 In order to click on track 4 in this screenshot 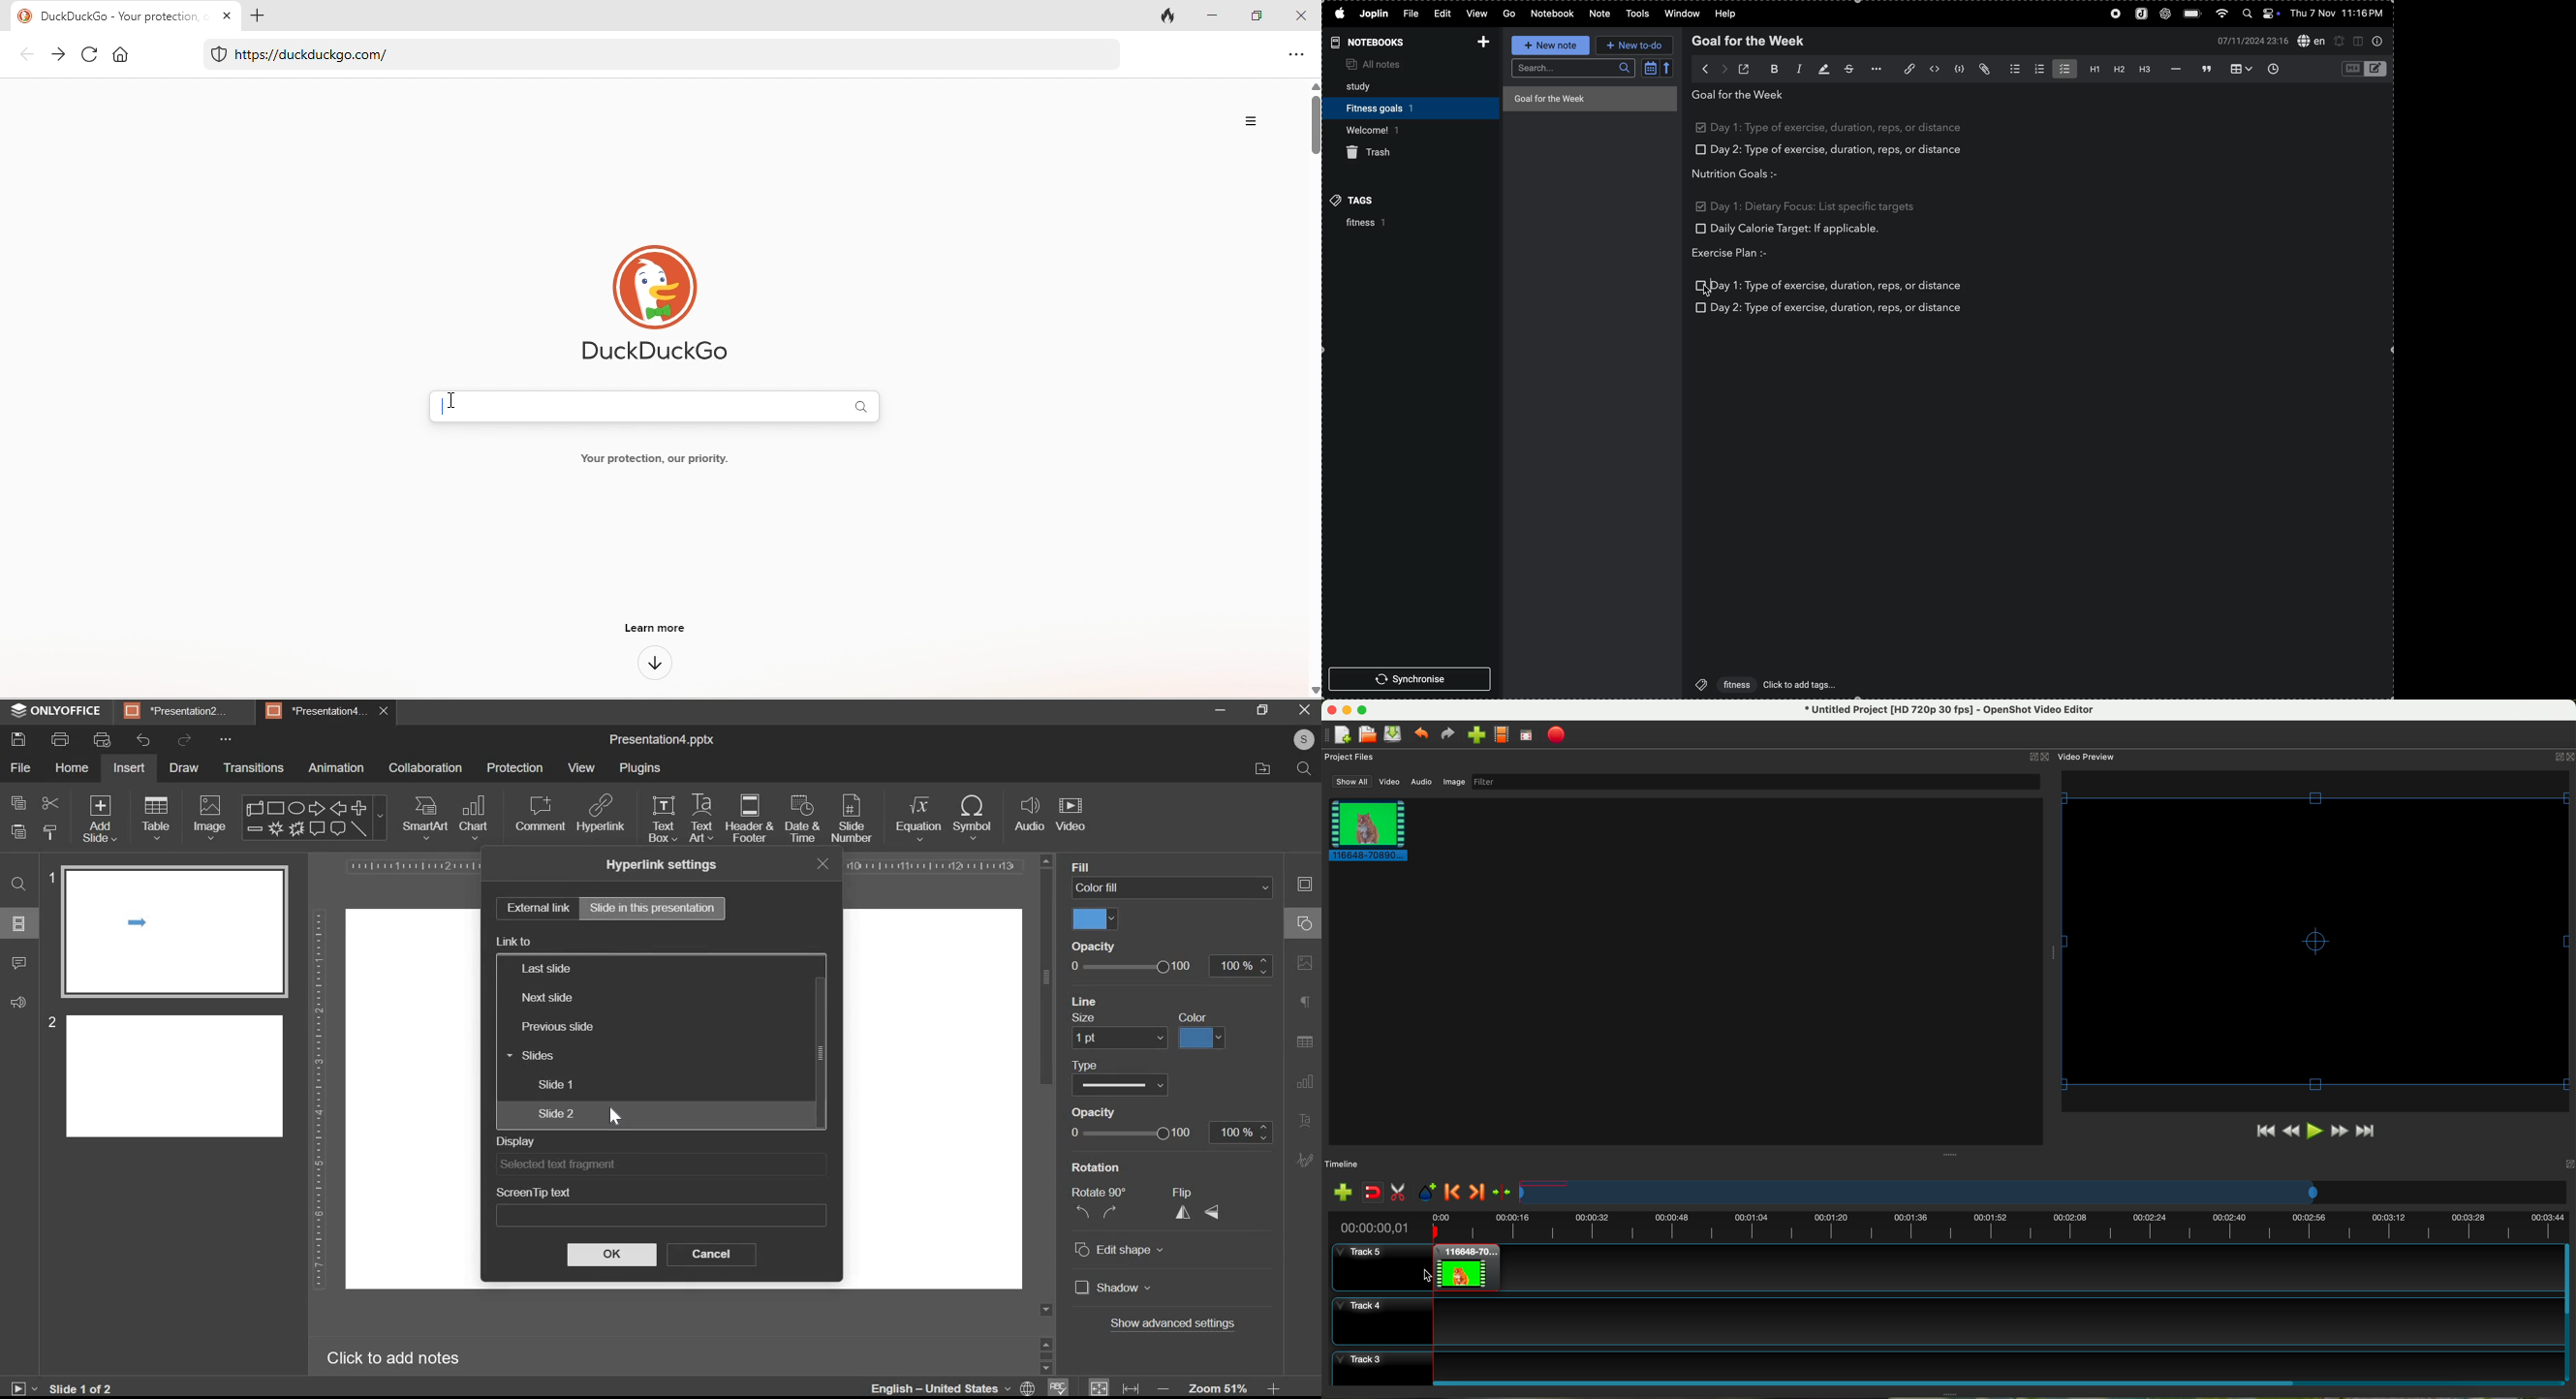, I will do `click(1946, 1321)`.